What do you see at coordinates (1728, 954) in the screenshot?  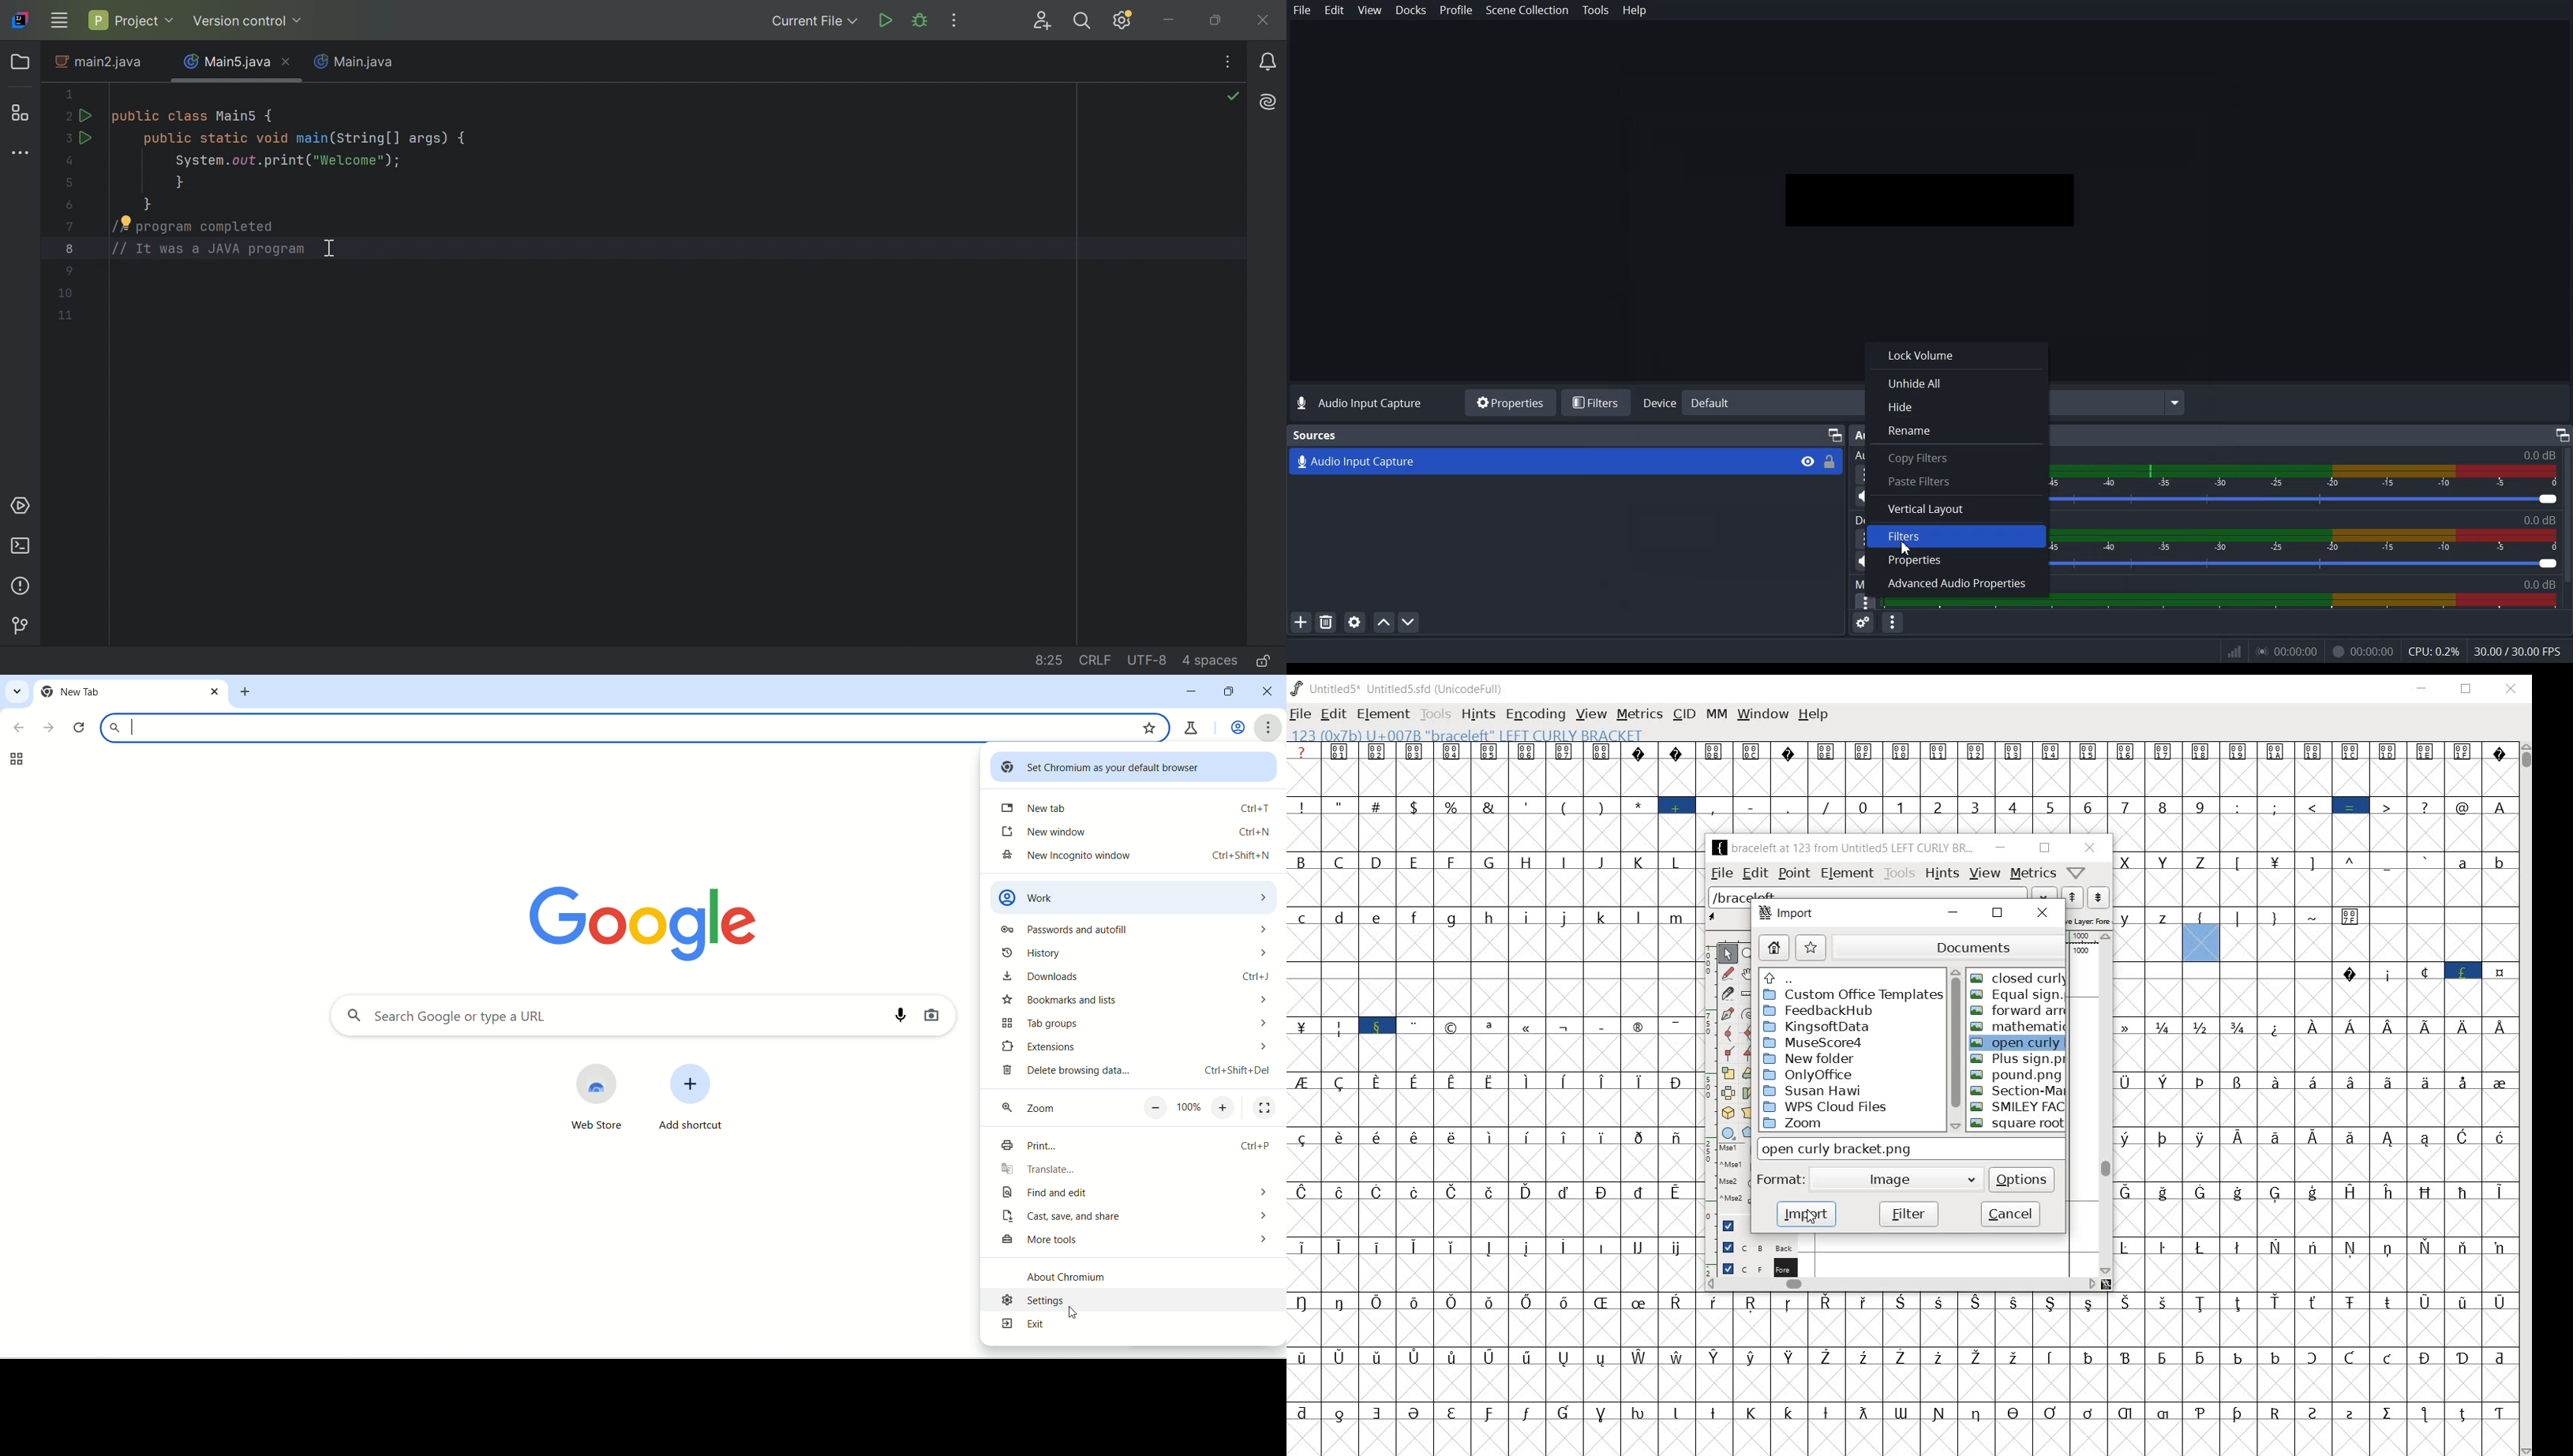 I see `POINTER` at bounding box center [1728, 954].